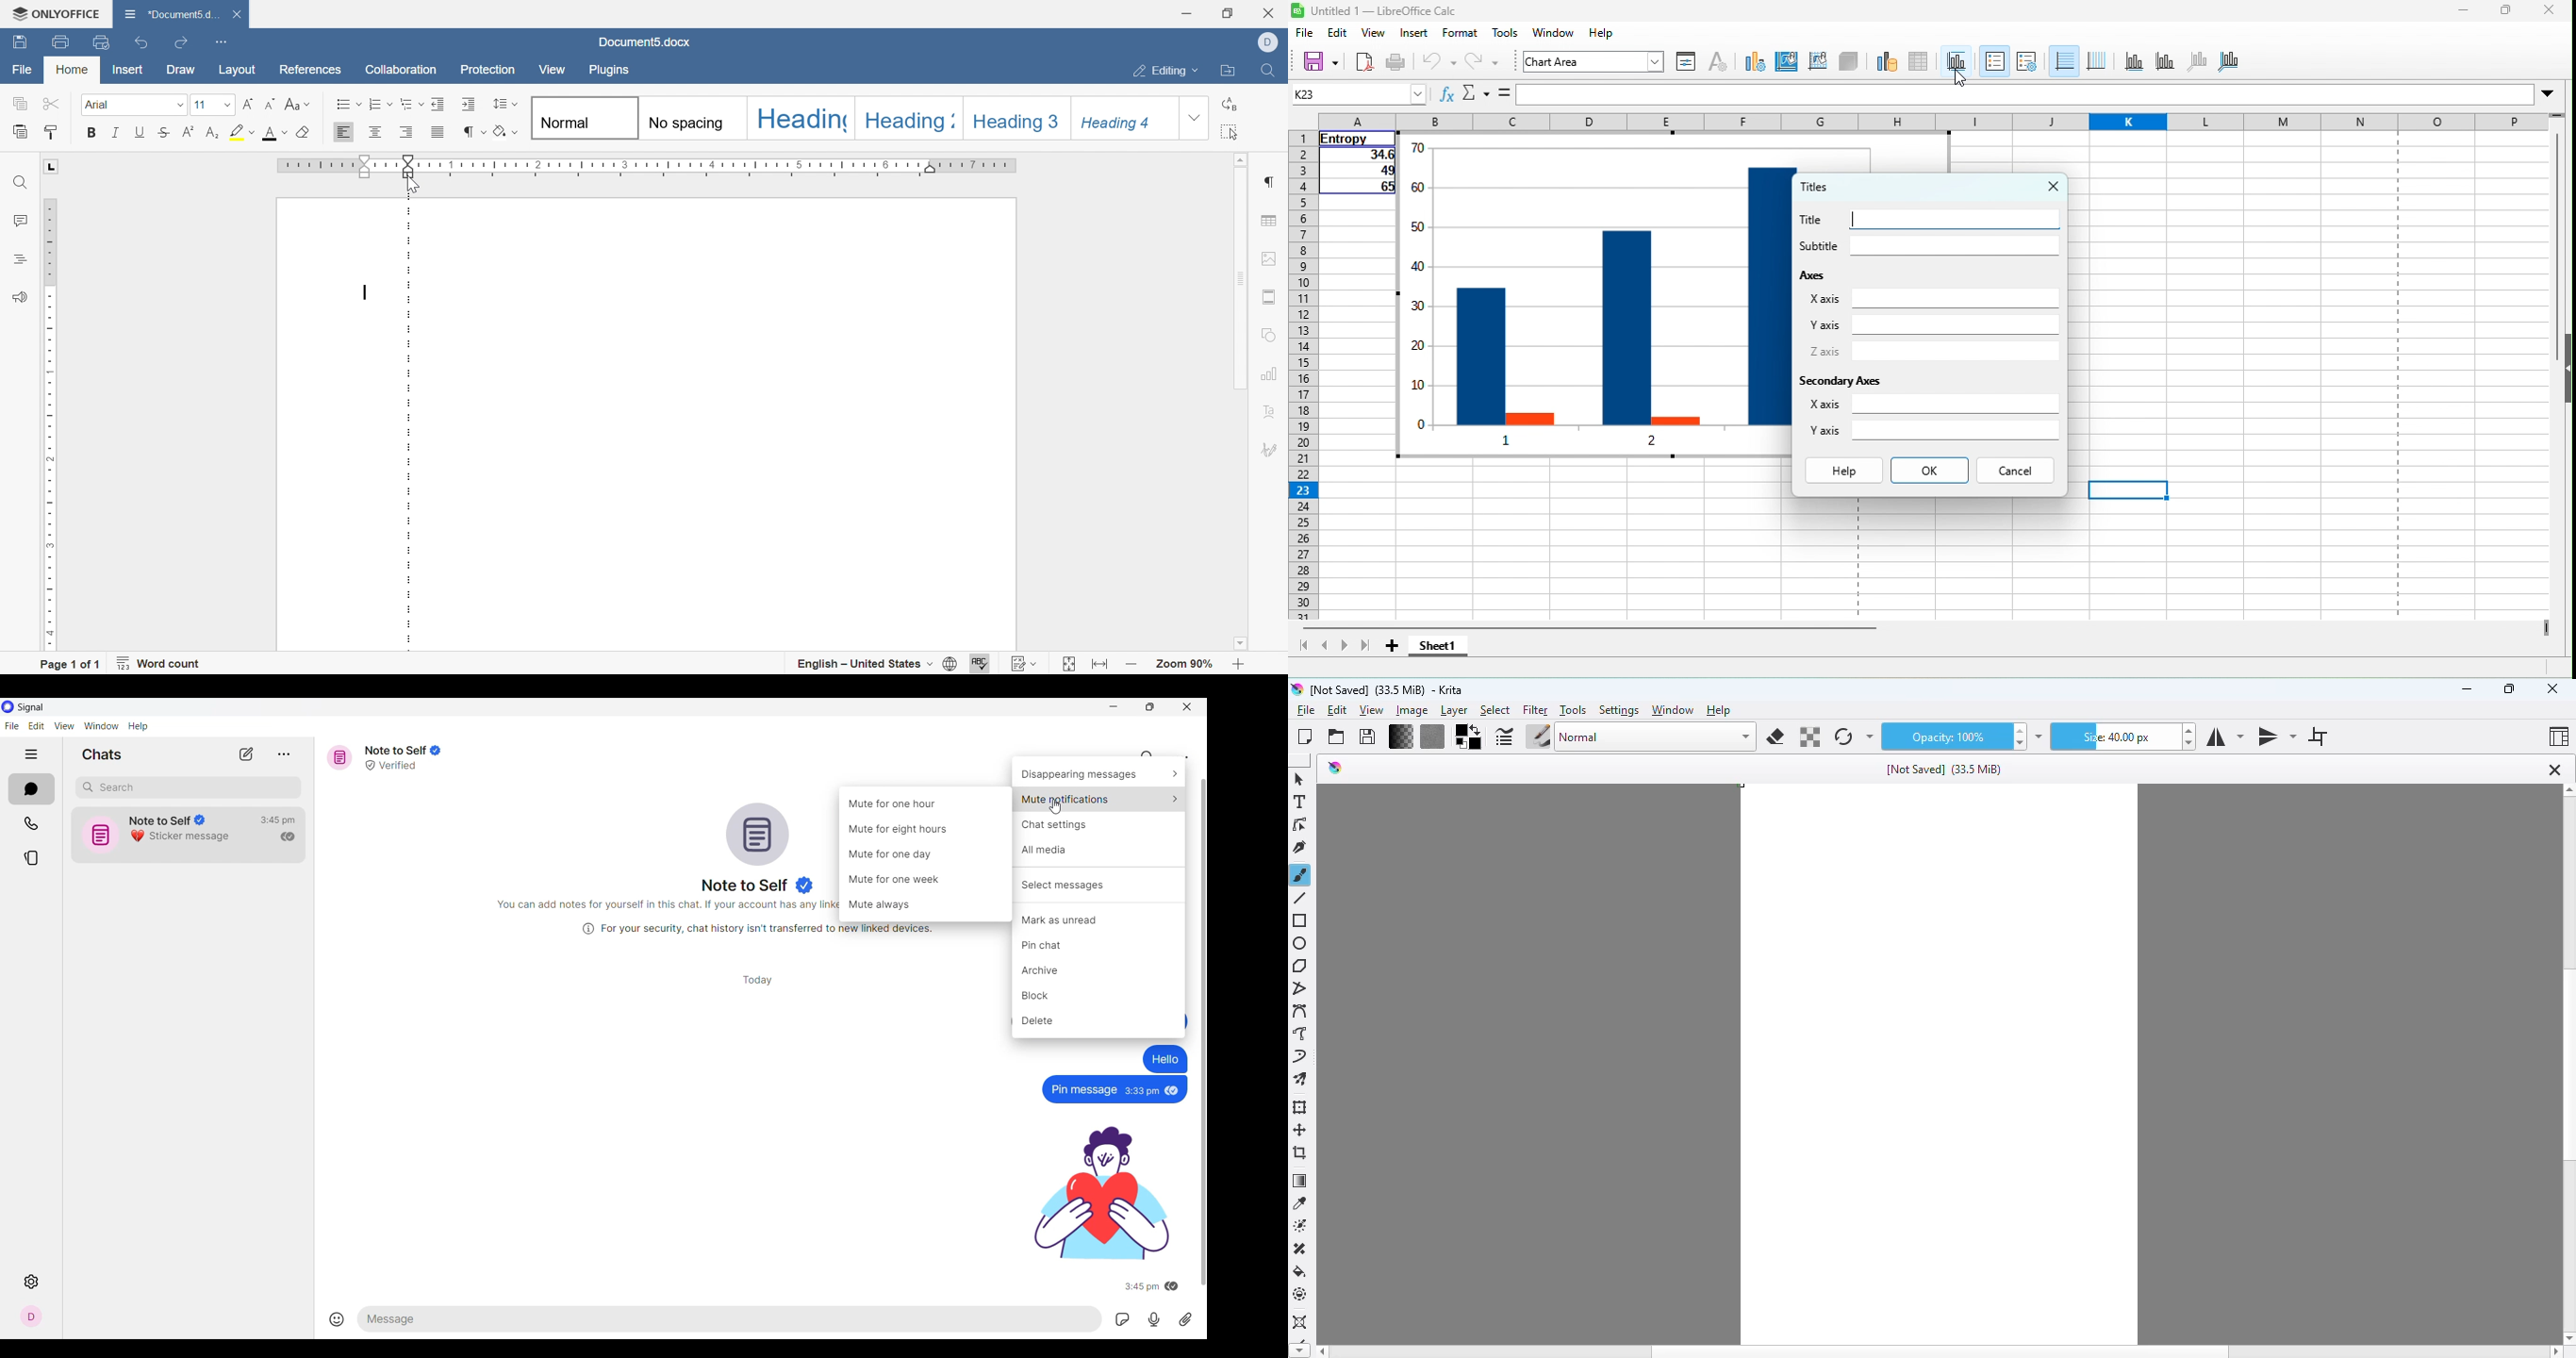 The image size is (2576, 1372). I want to click on drop down, so click(228, 105).